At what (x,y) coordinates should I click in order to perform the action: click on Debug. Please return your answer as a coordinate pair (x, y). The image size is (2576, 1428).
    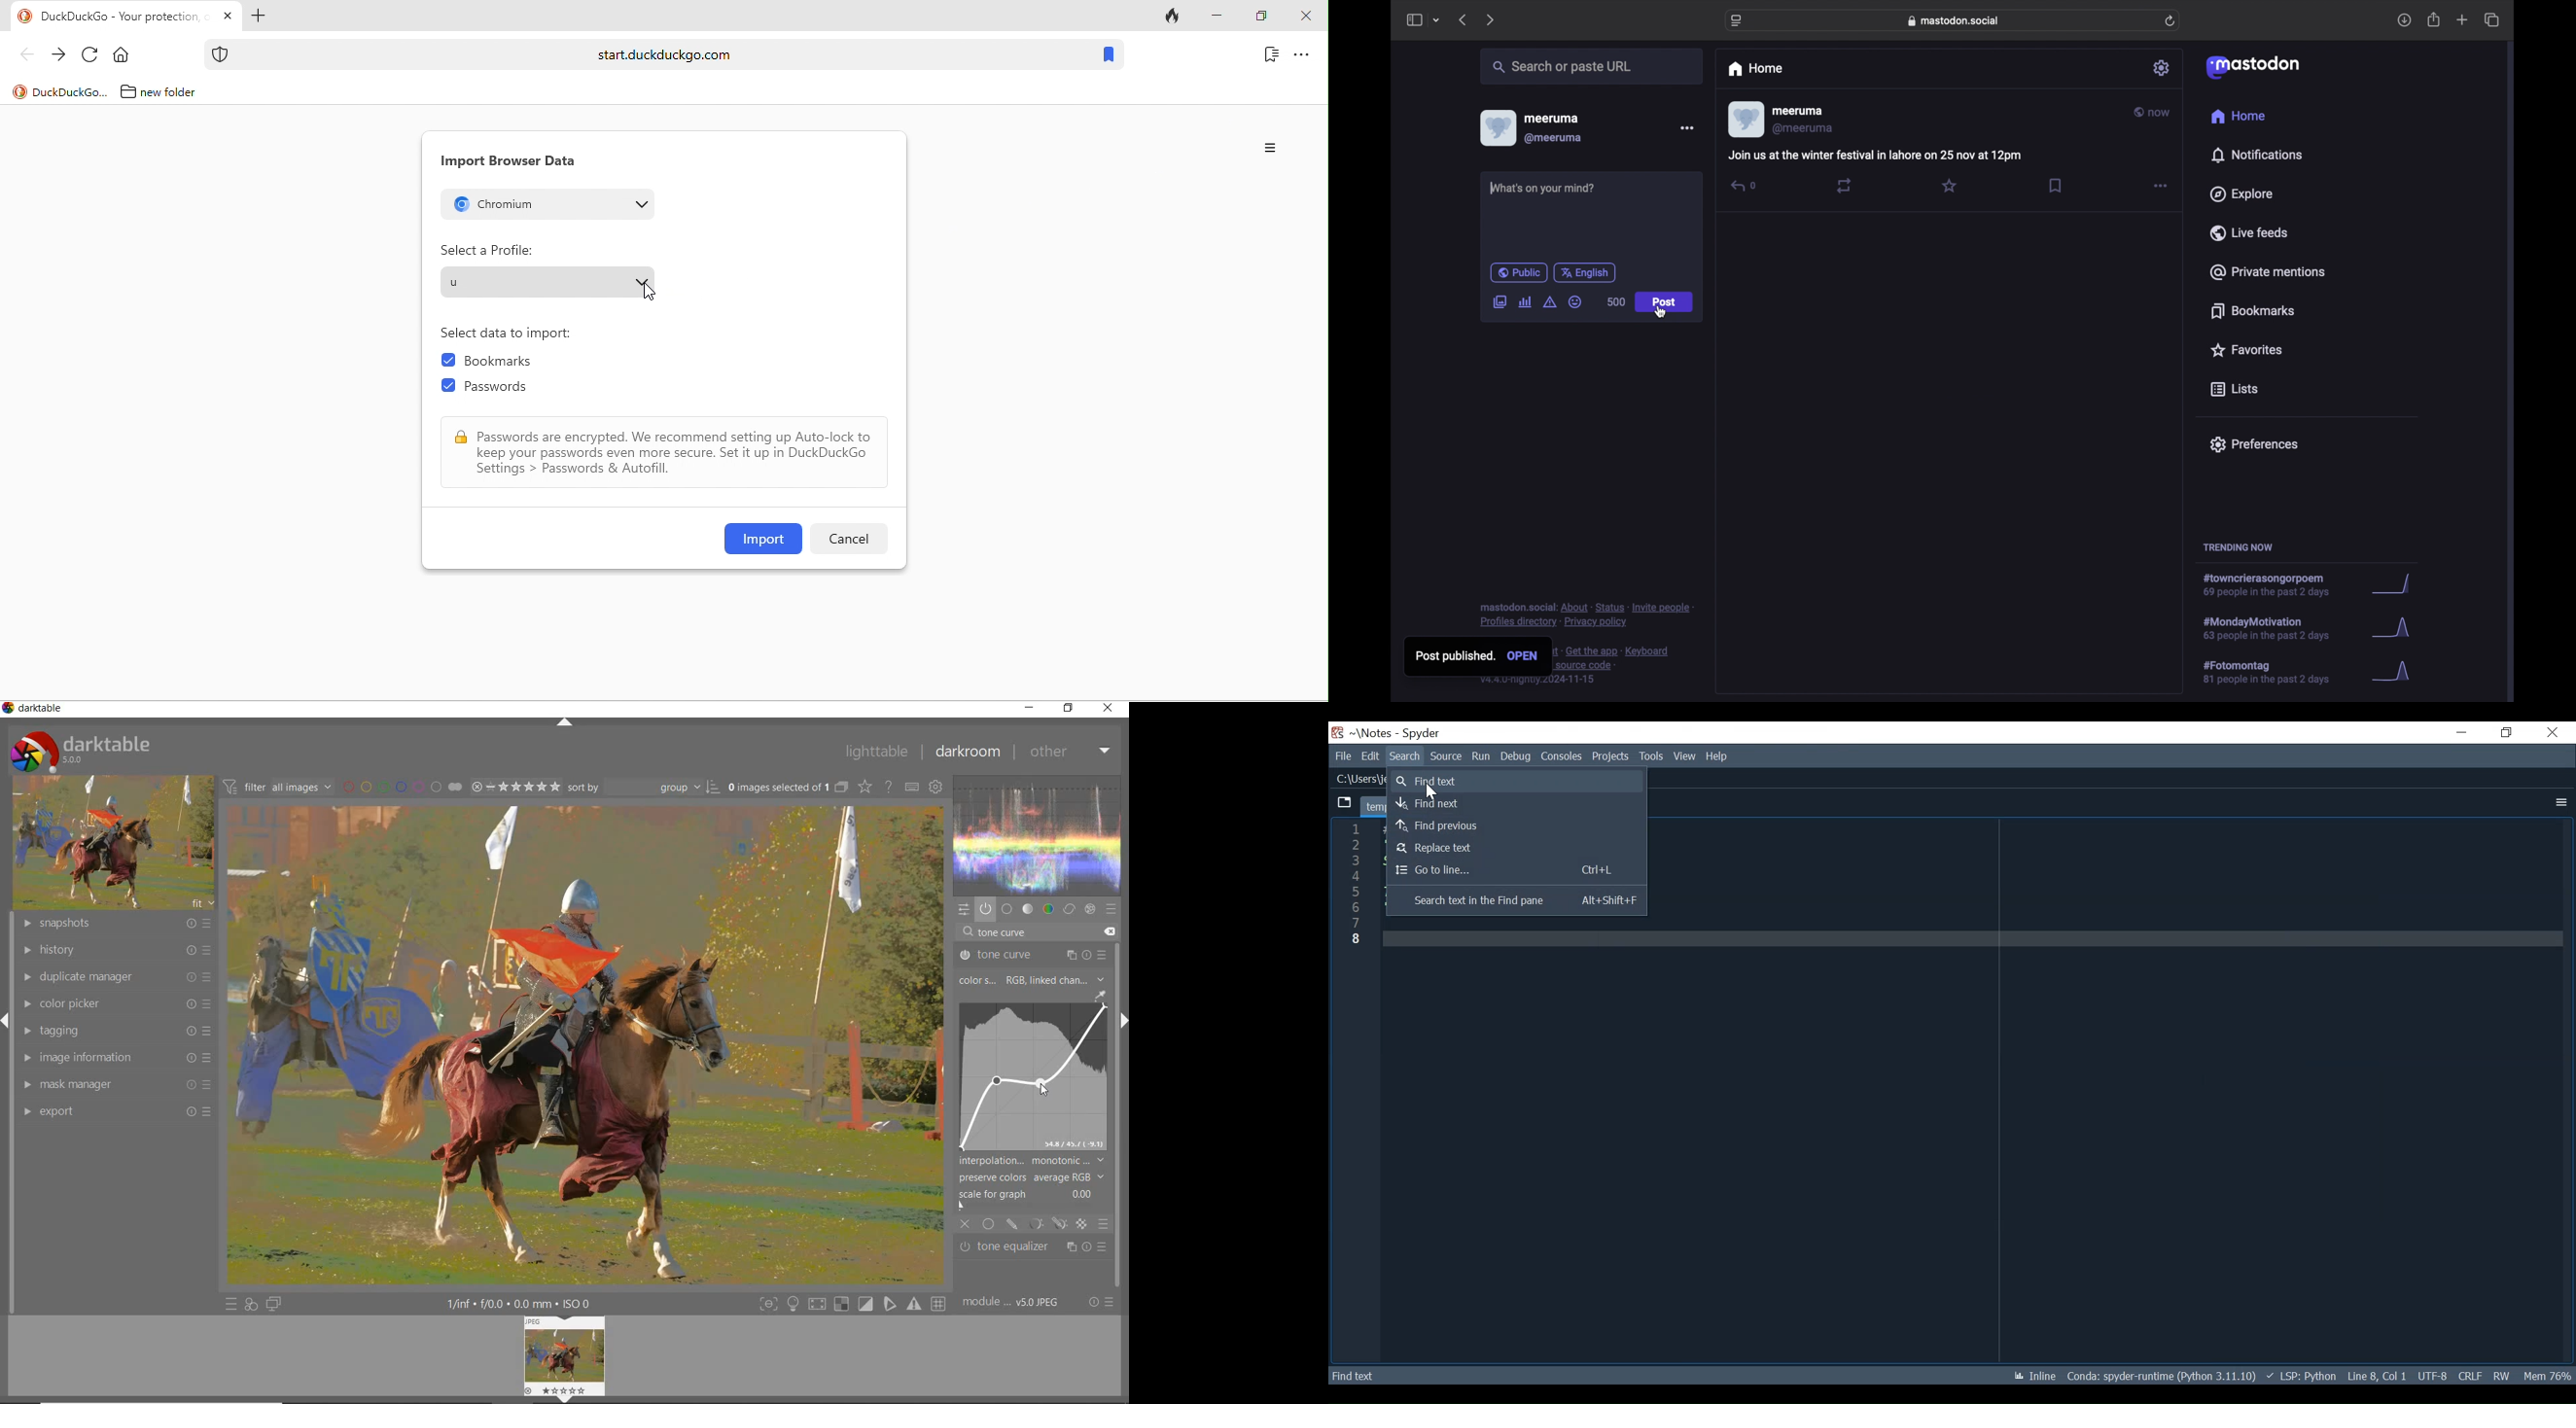
    Looking at the image, I should click on (1518, 756).